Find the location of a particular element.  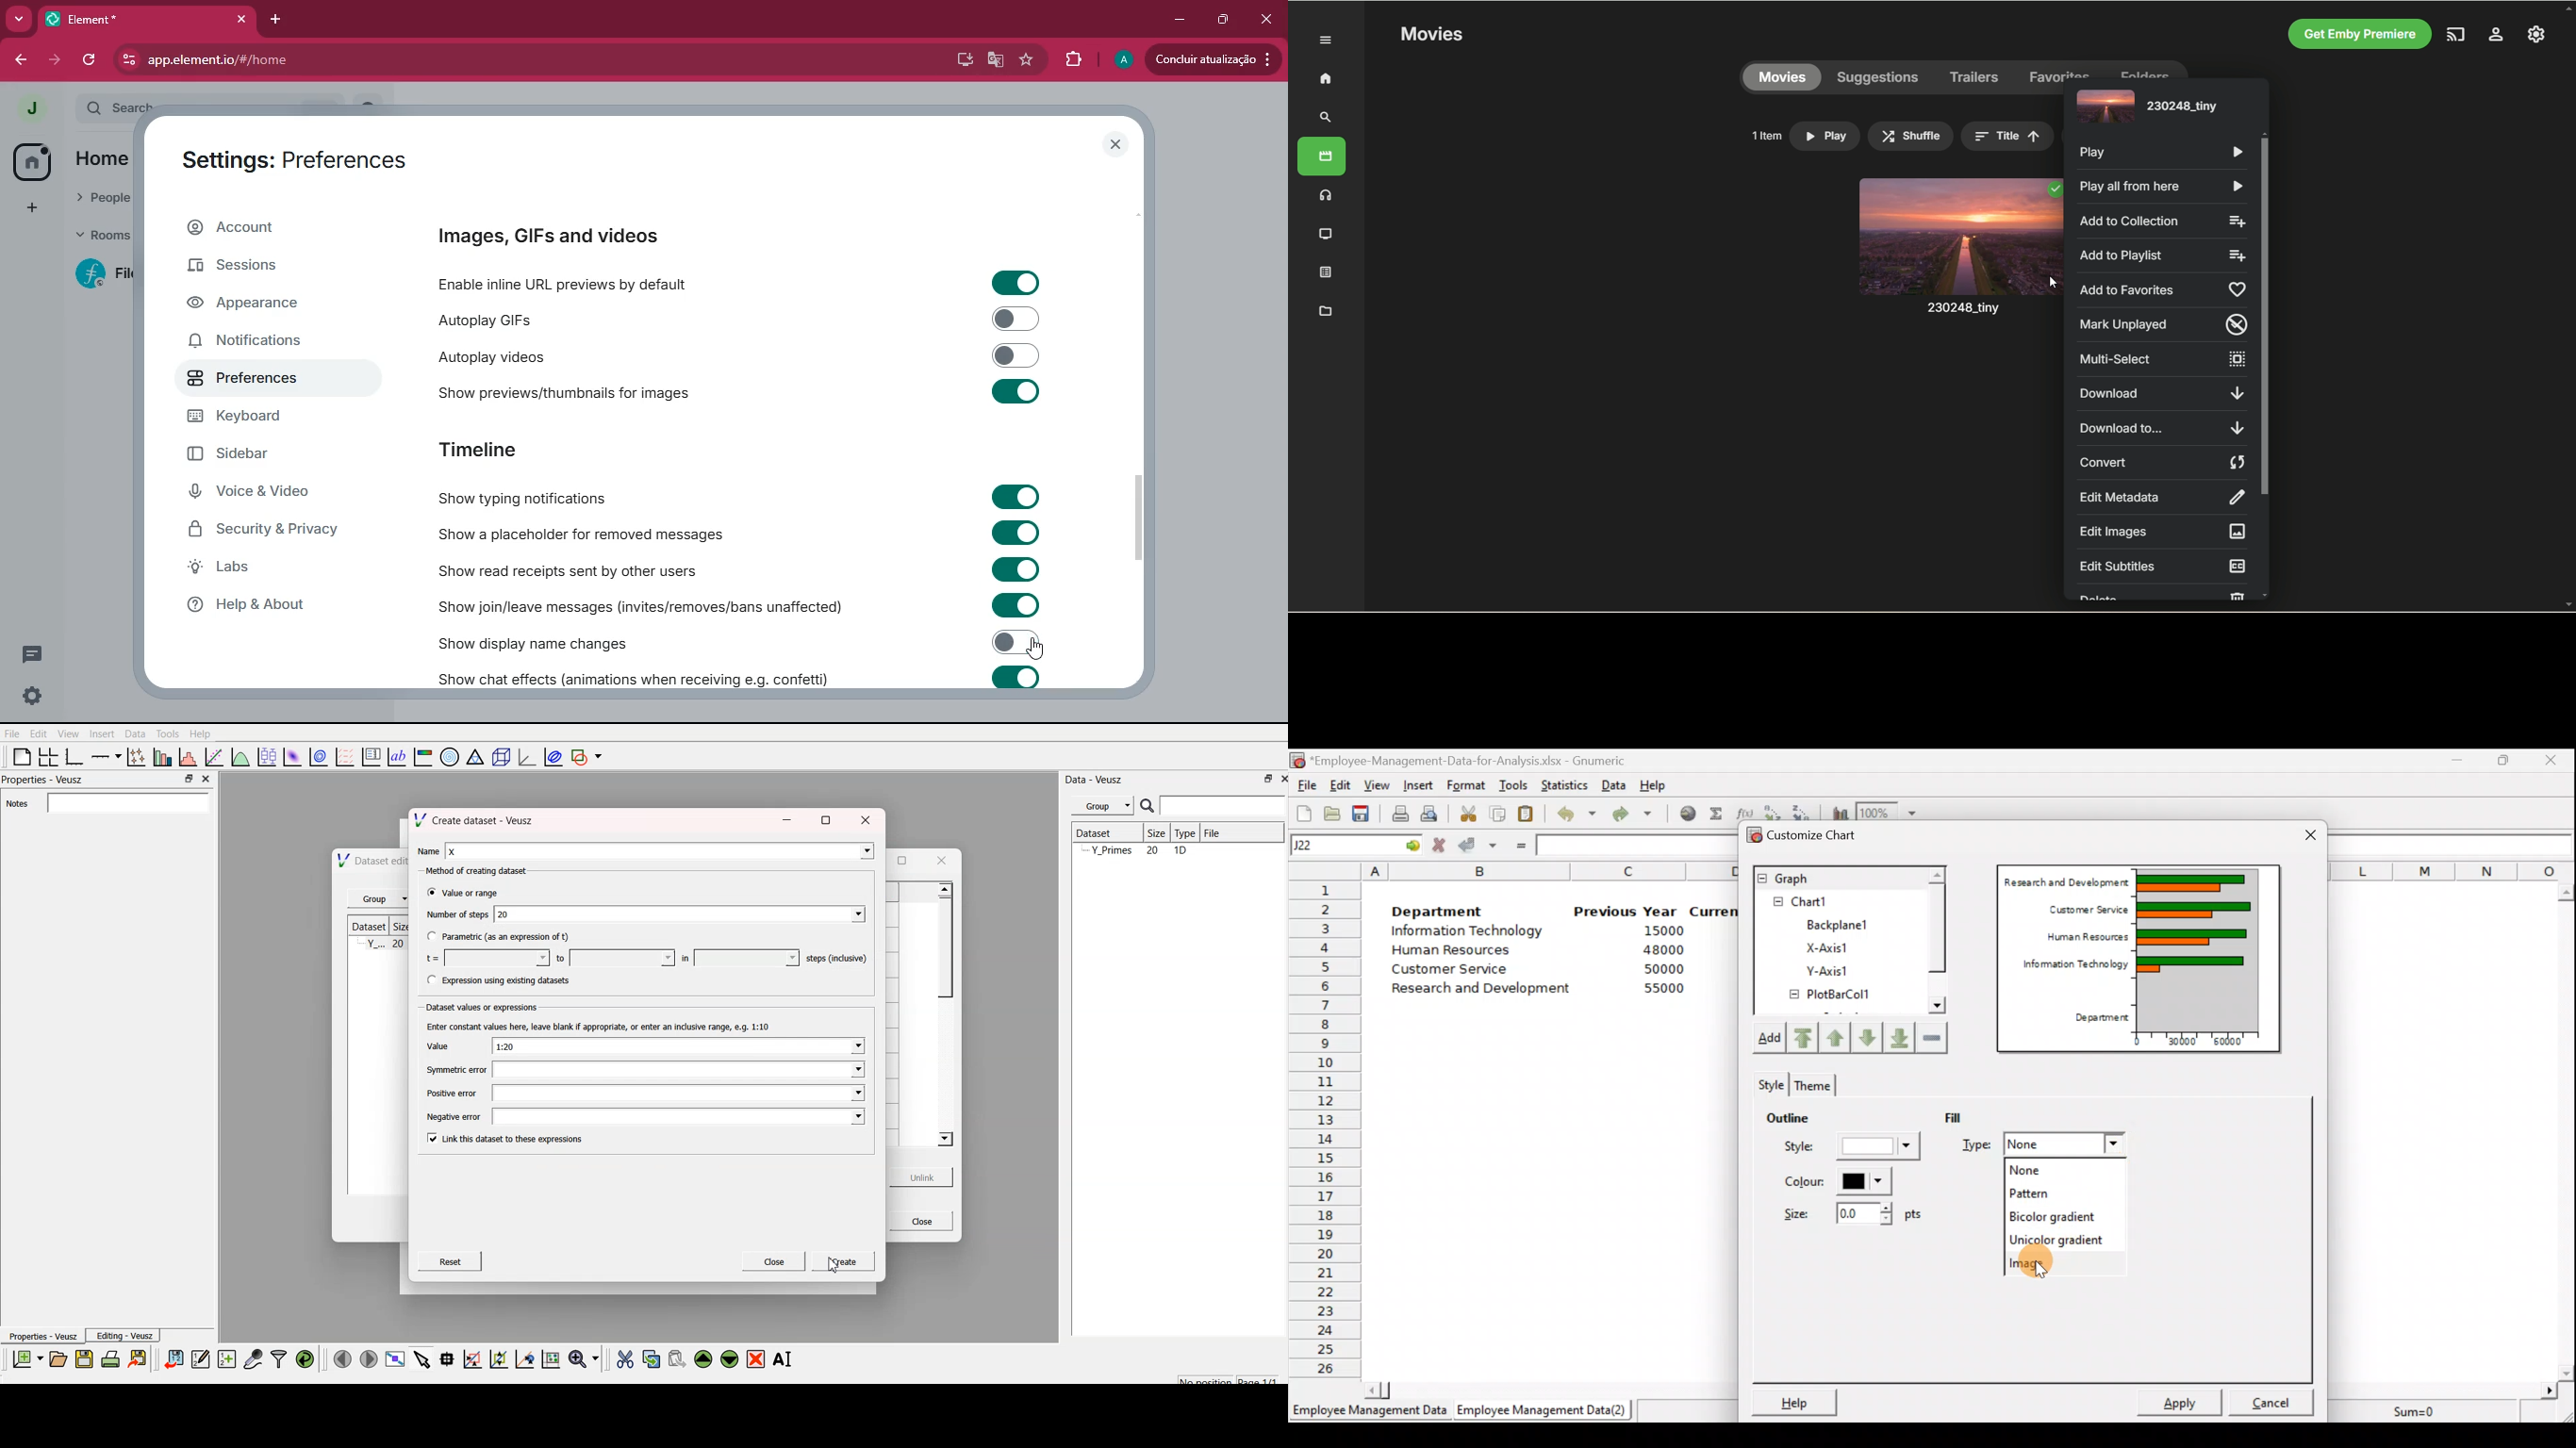

maximize is located at coordinates (1262, 778).